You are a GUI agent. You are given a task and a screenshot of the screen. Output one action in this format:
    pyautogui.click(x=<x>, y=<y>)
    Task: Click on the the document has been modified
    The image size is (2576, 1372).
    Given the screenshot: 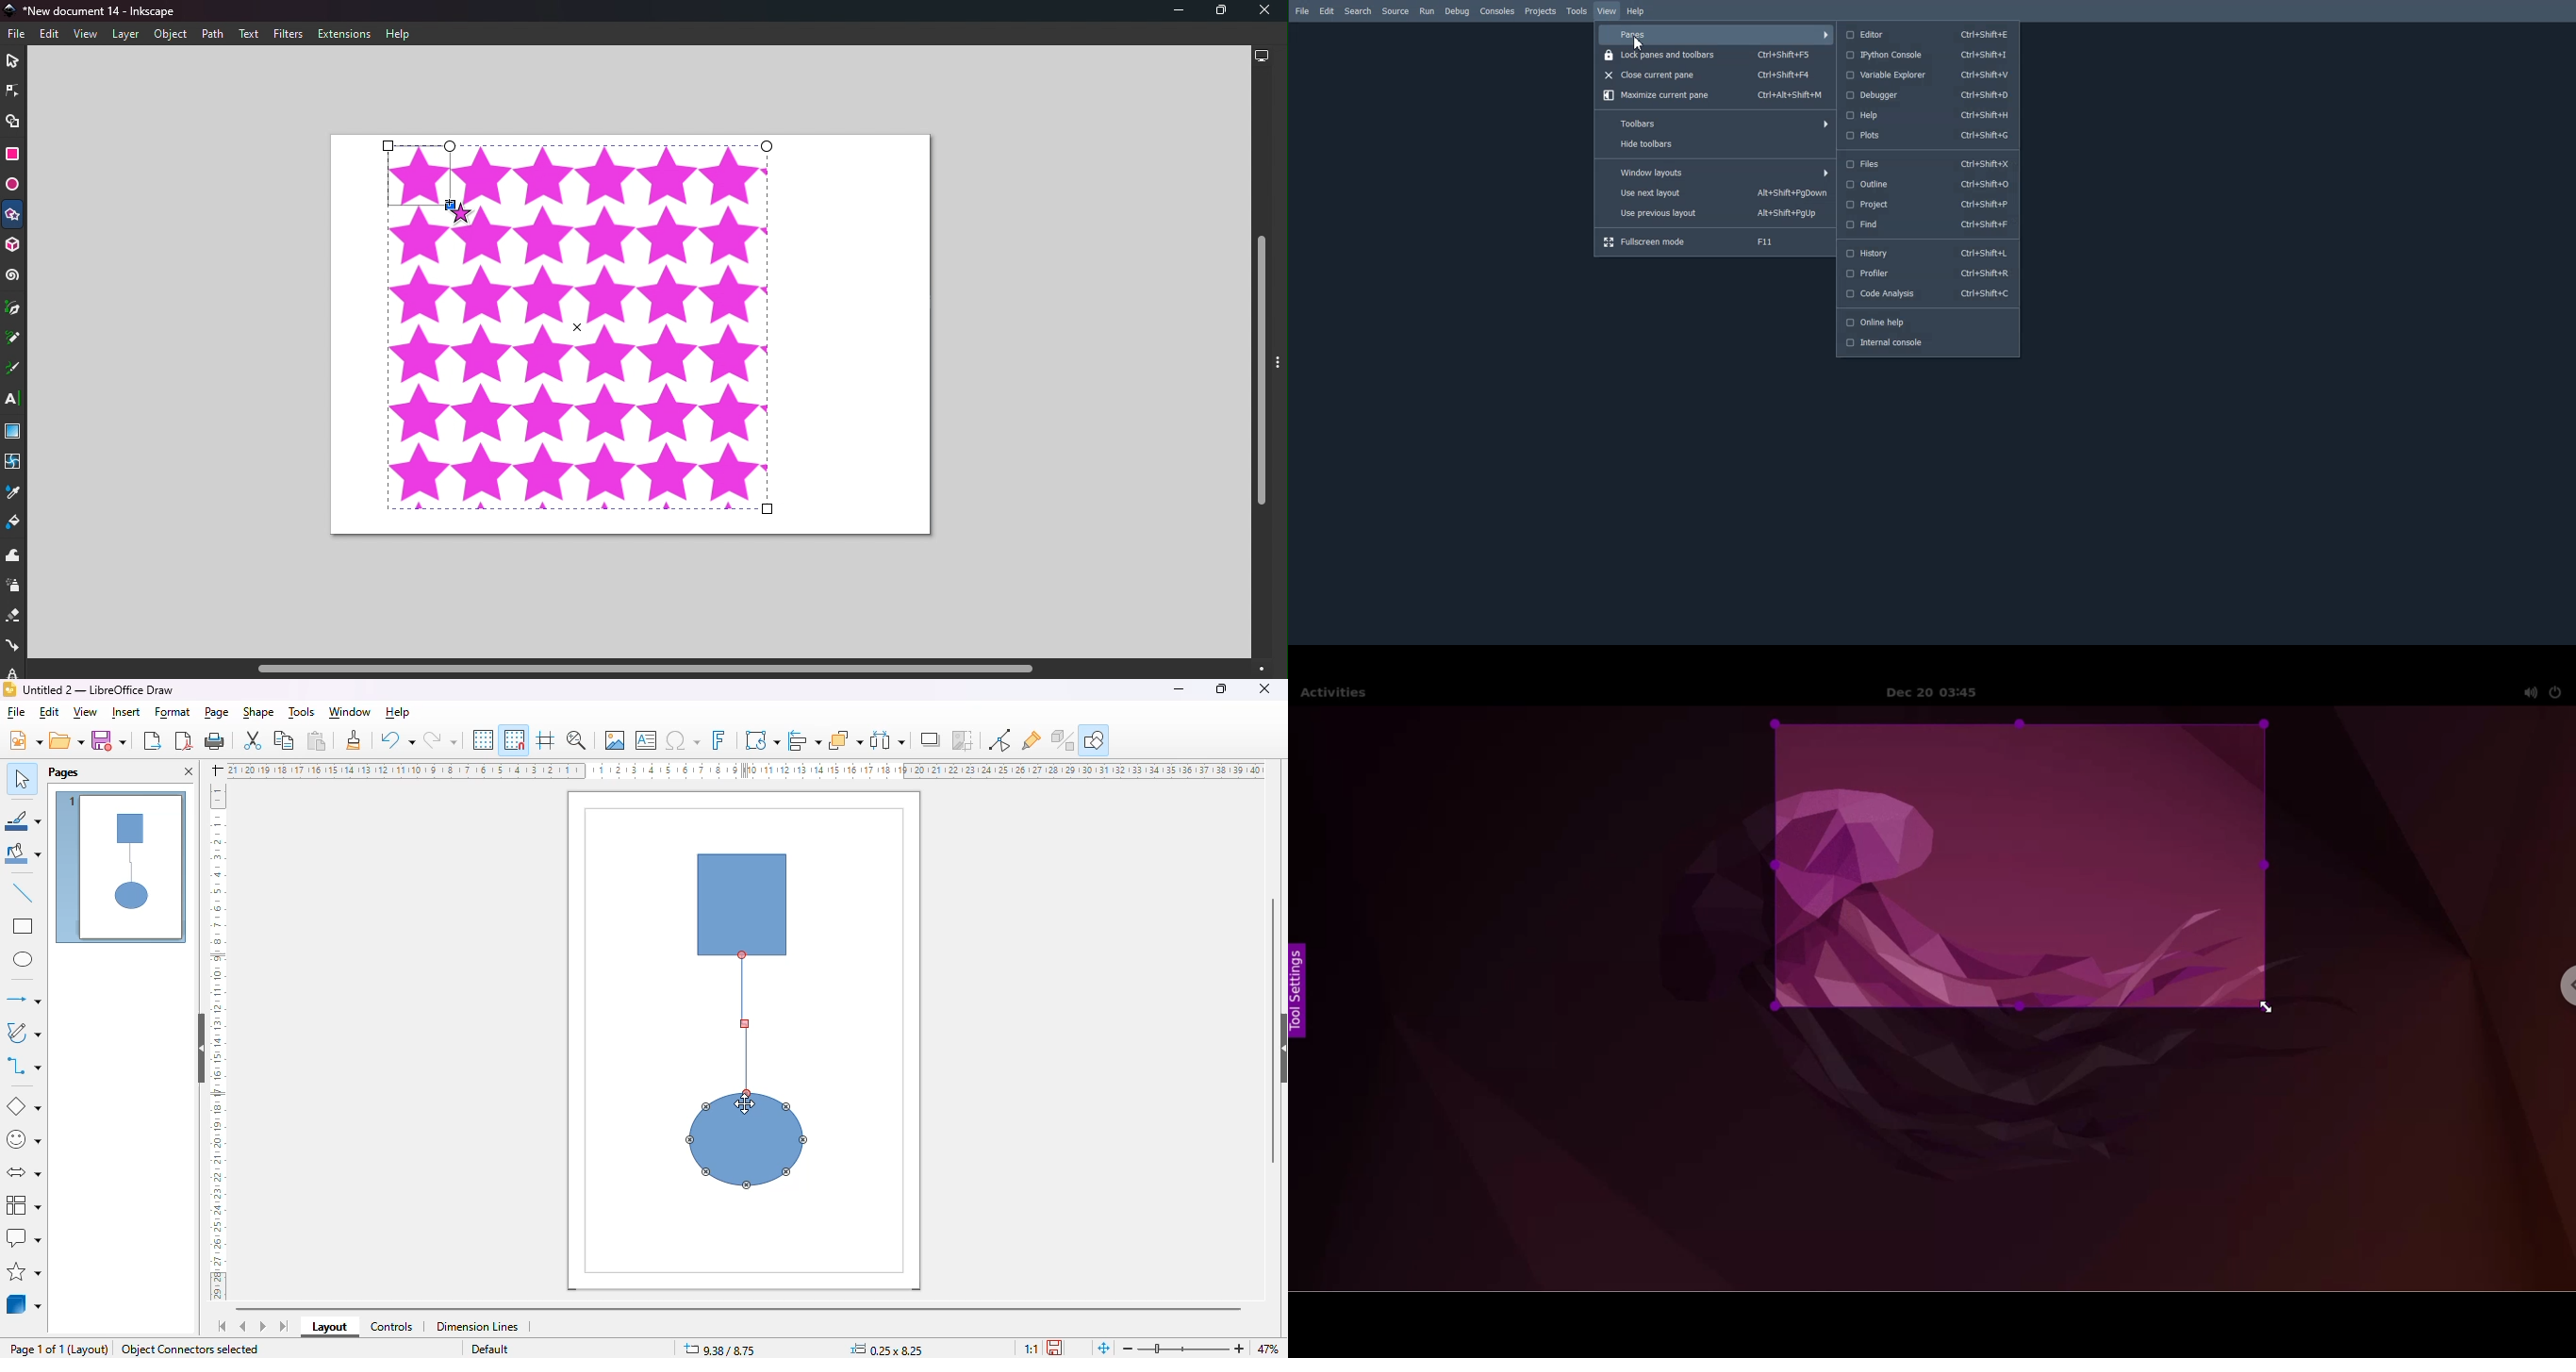 What is the action you would take?
    pyautogui.click(x=1056, y=1347)
    